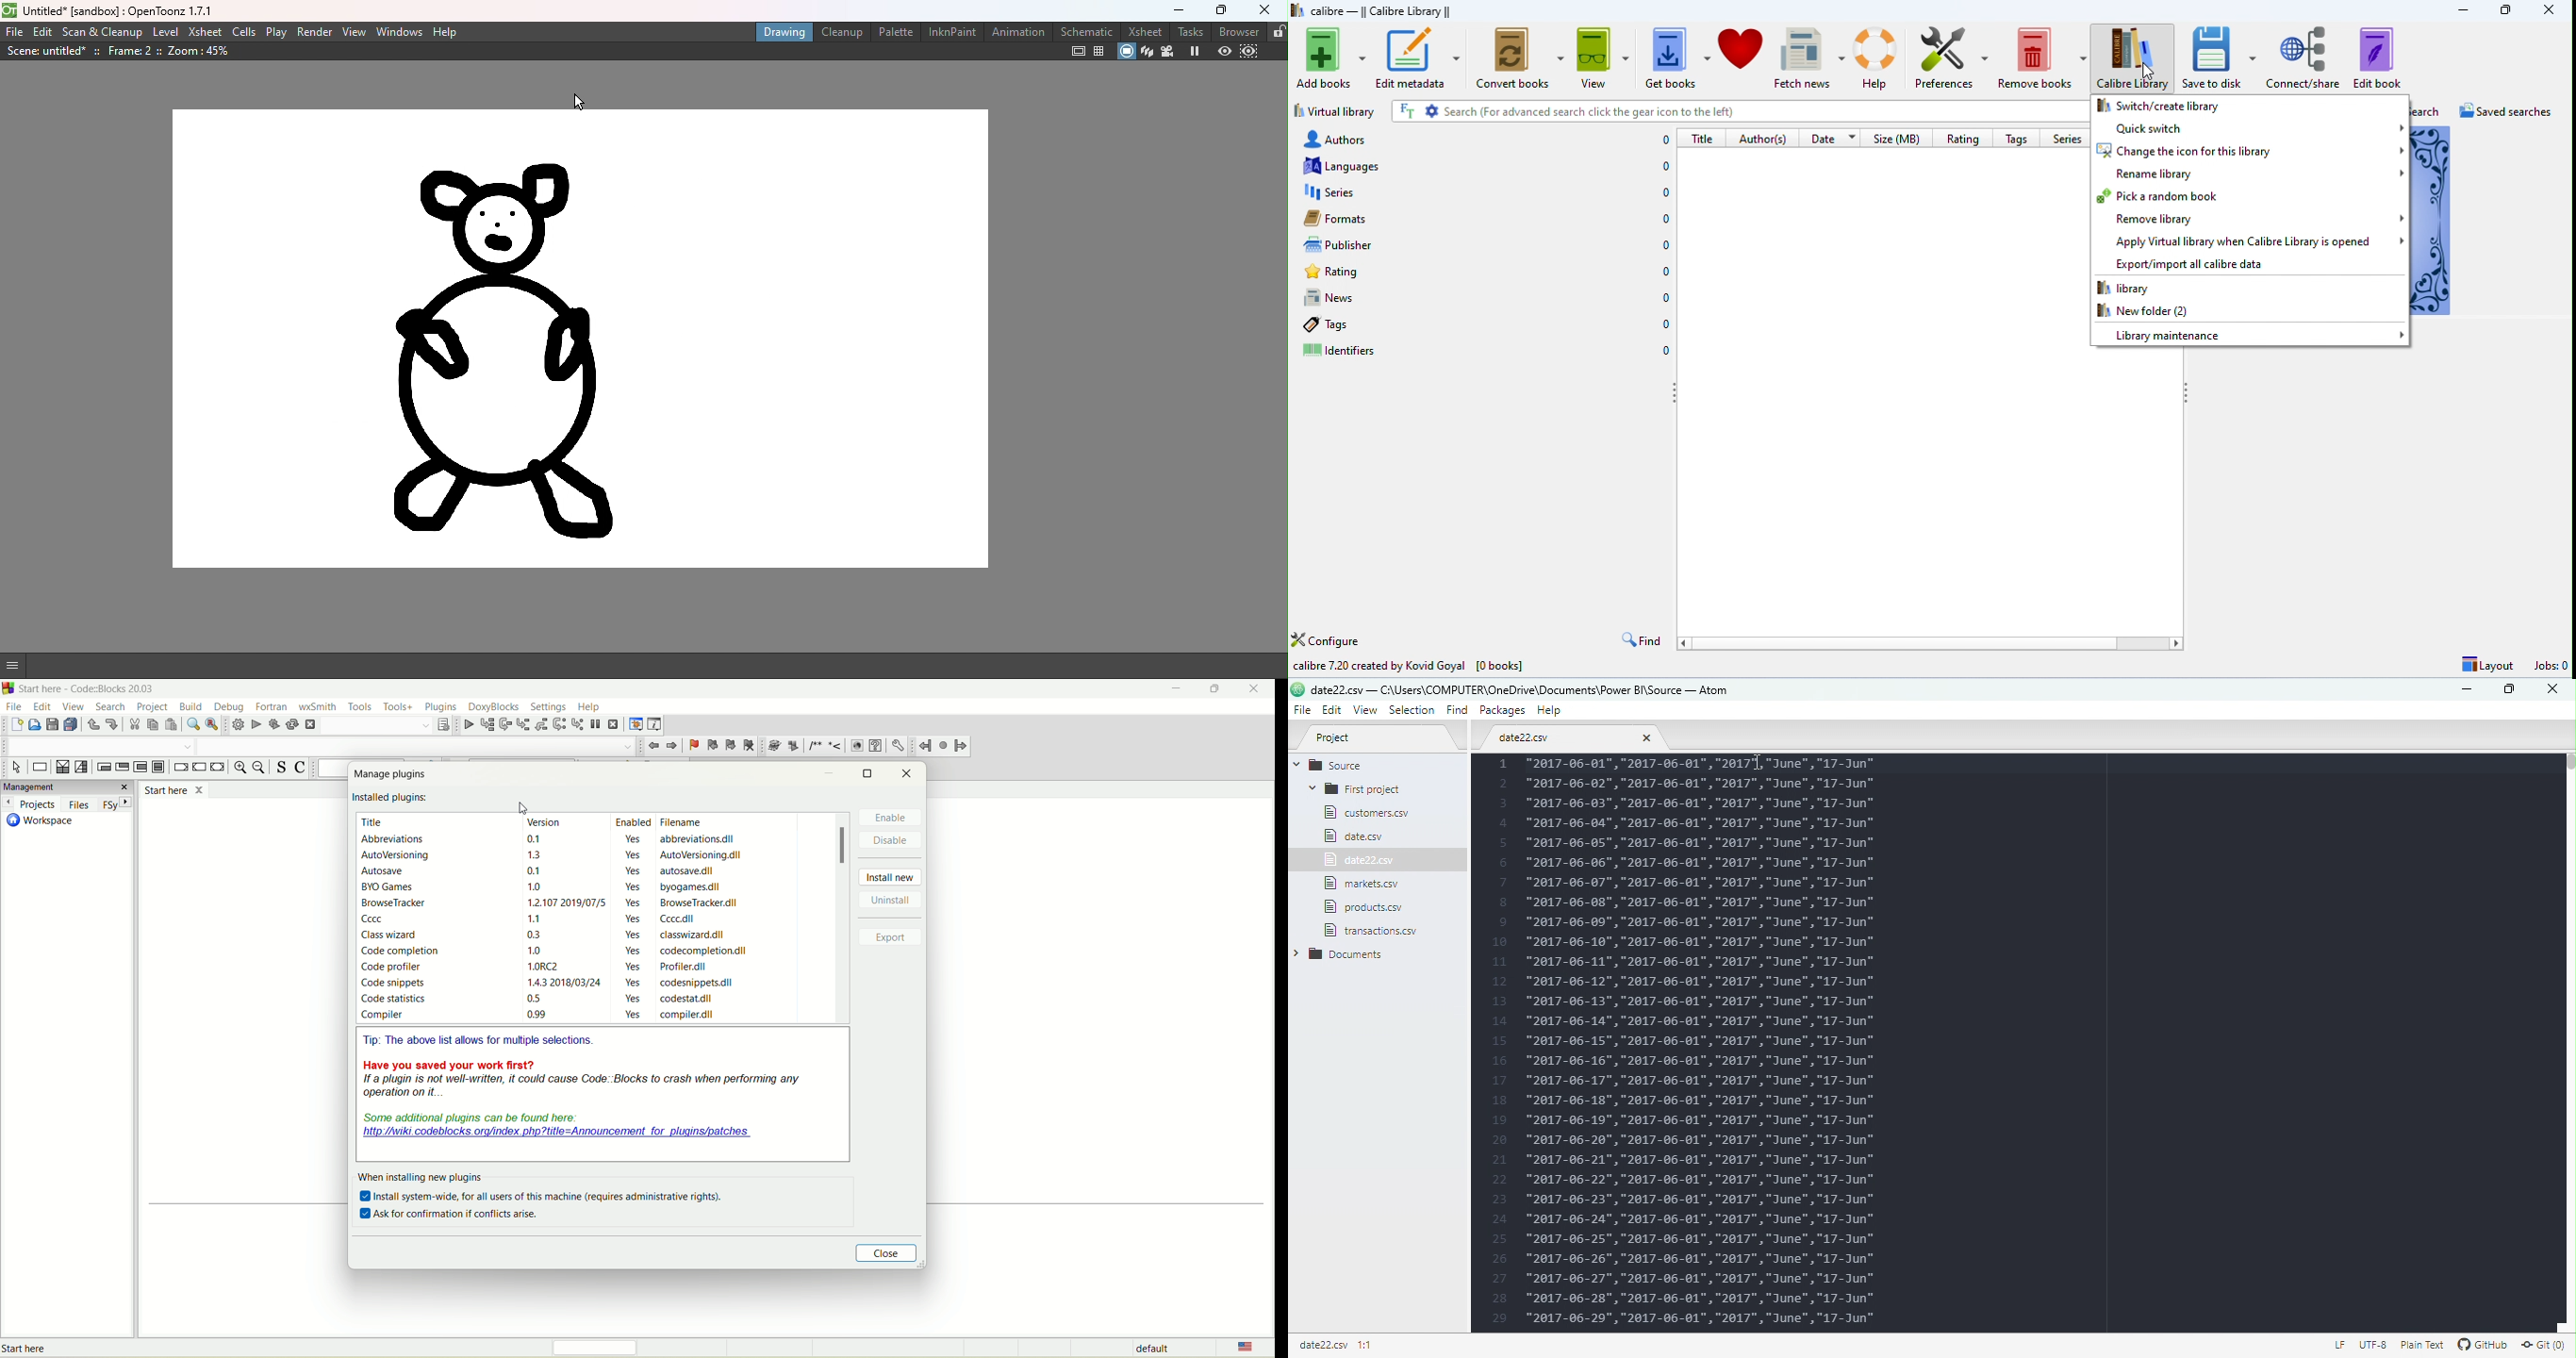  What do you see at coordinates (9, 688) in the screenshot?
I see `logo` at bounding box center [9, 688].